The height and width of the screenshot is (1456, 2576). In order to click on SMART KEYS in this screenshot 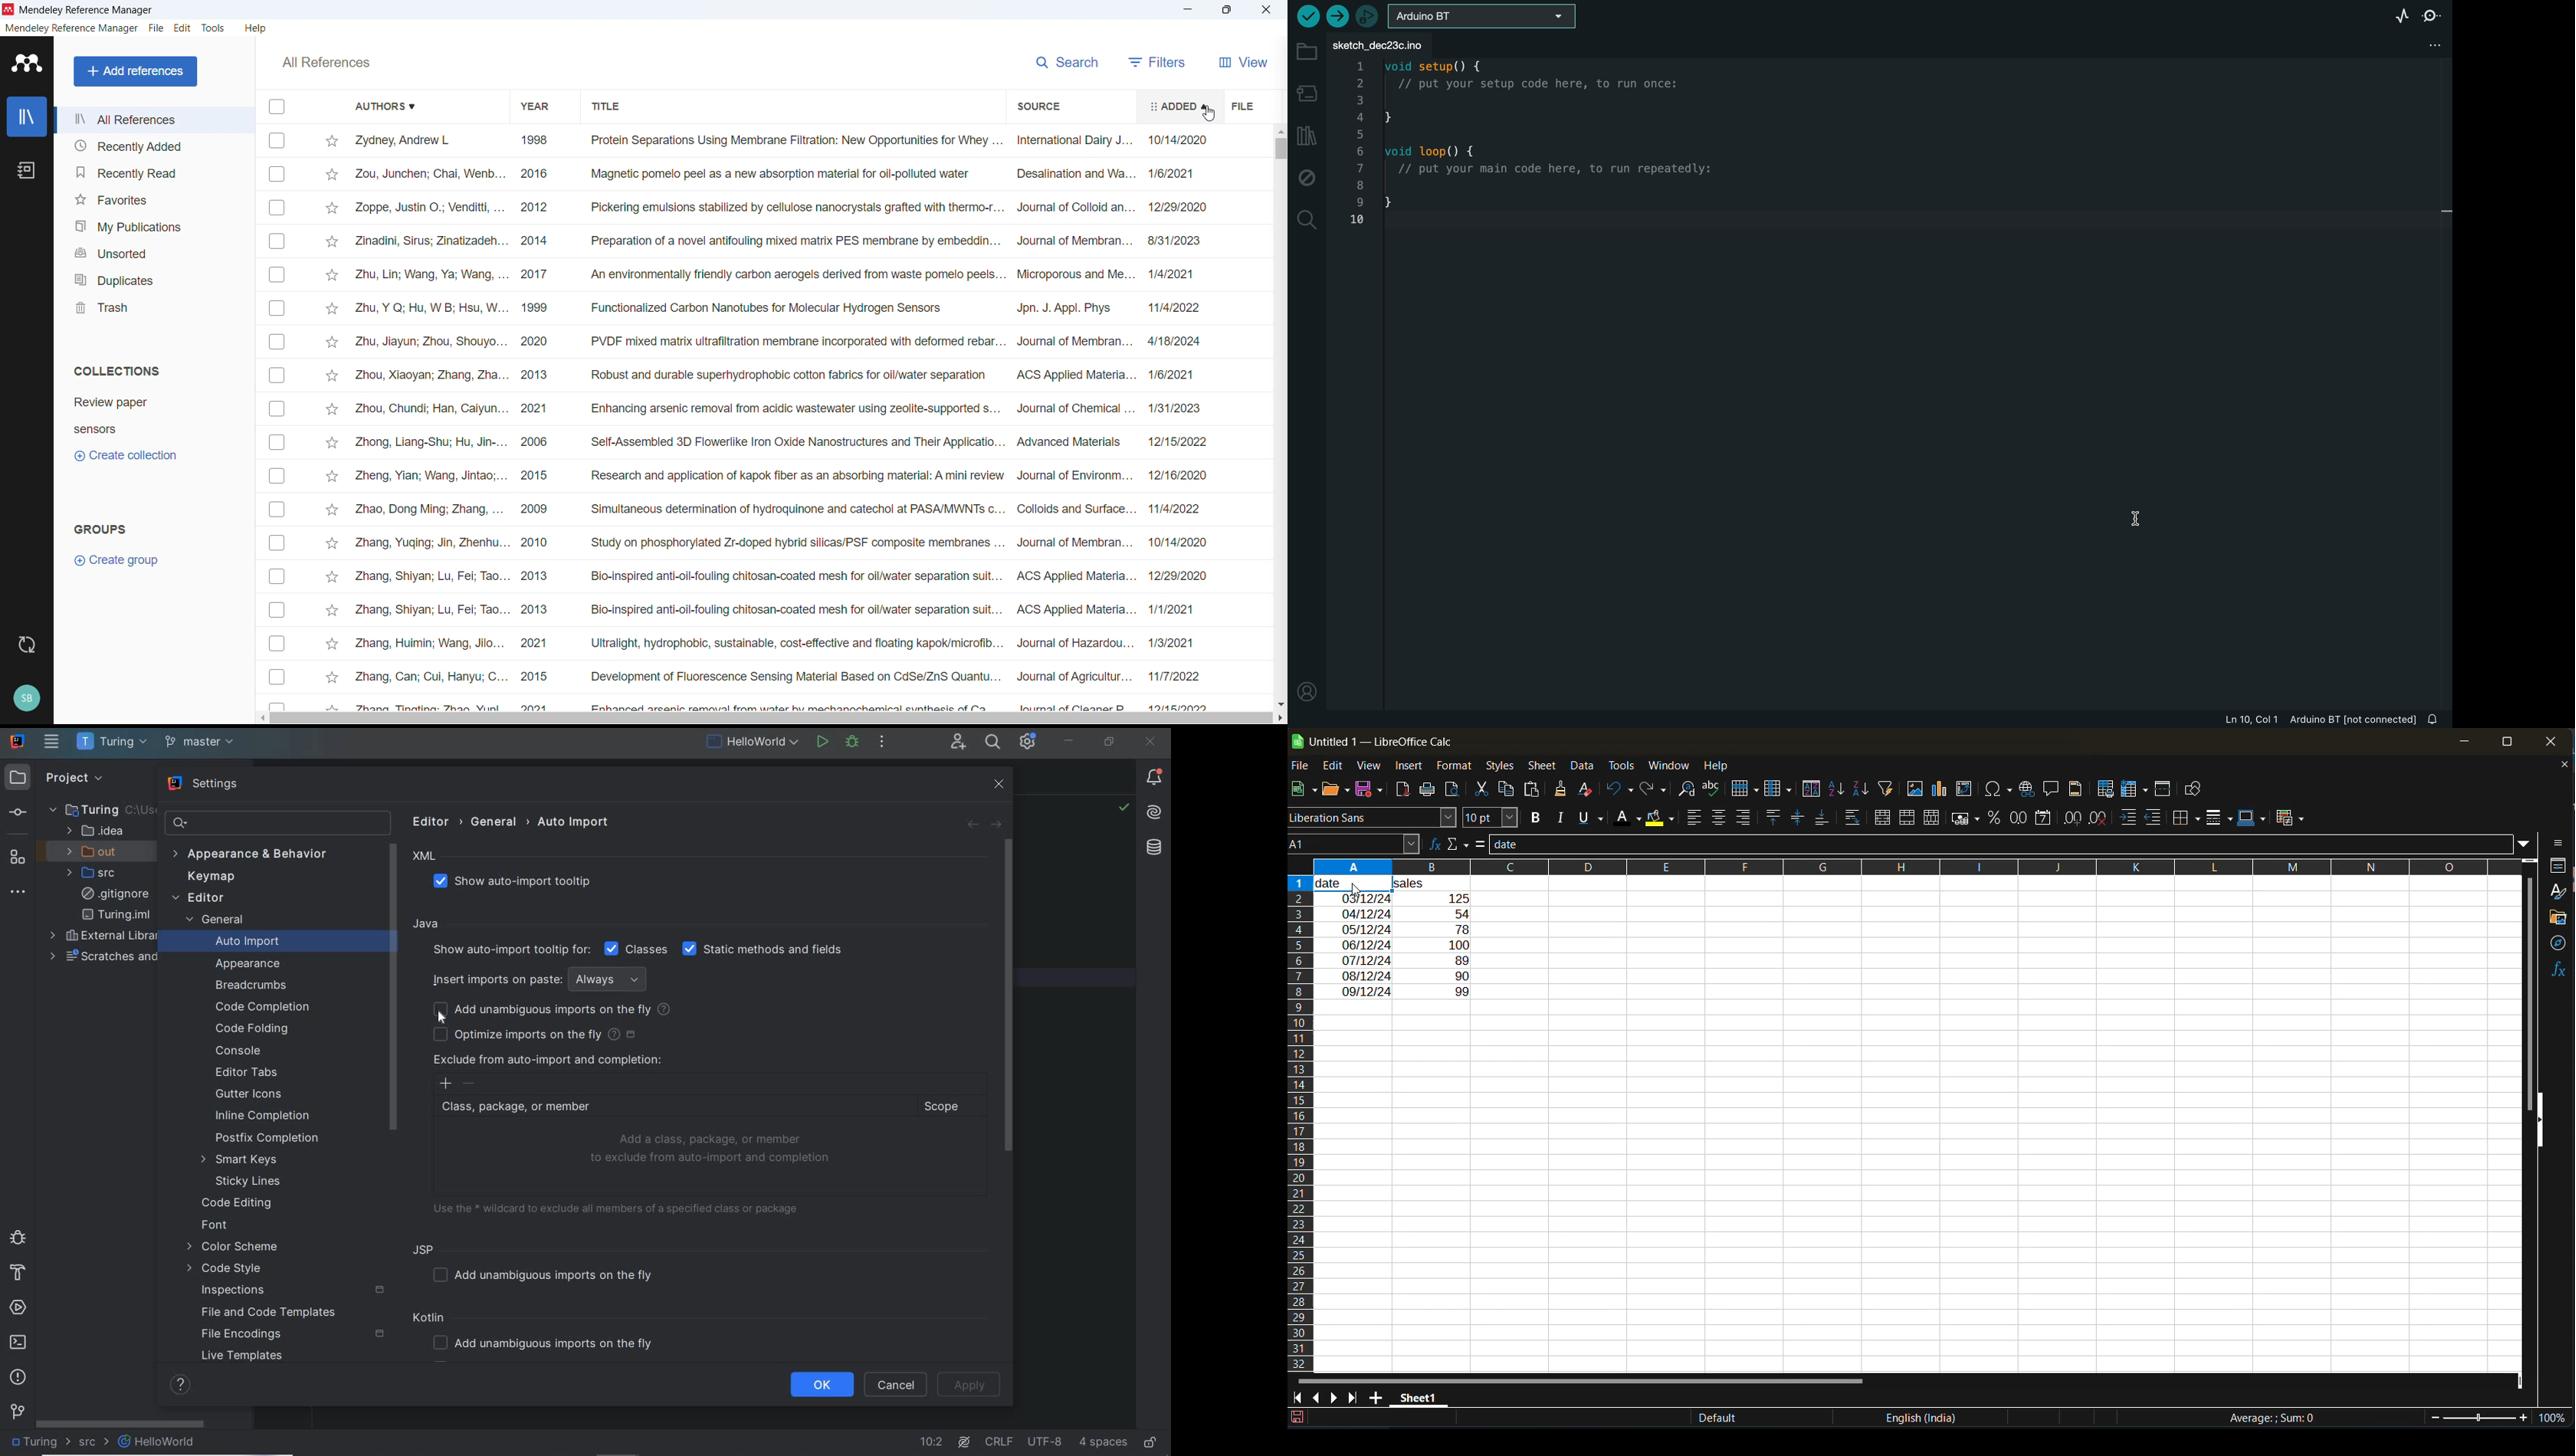, I will do `click(245, 1160)`.